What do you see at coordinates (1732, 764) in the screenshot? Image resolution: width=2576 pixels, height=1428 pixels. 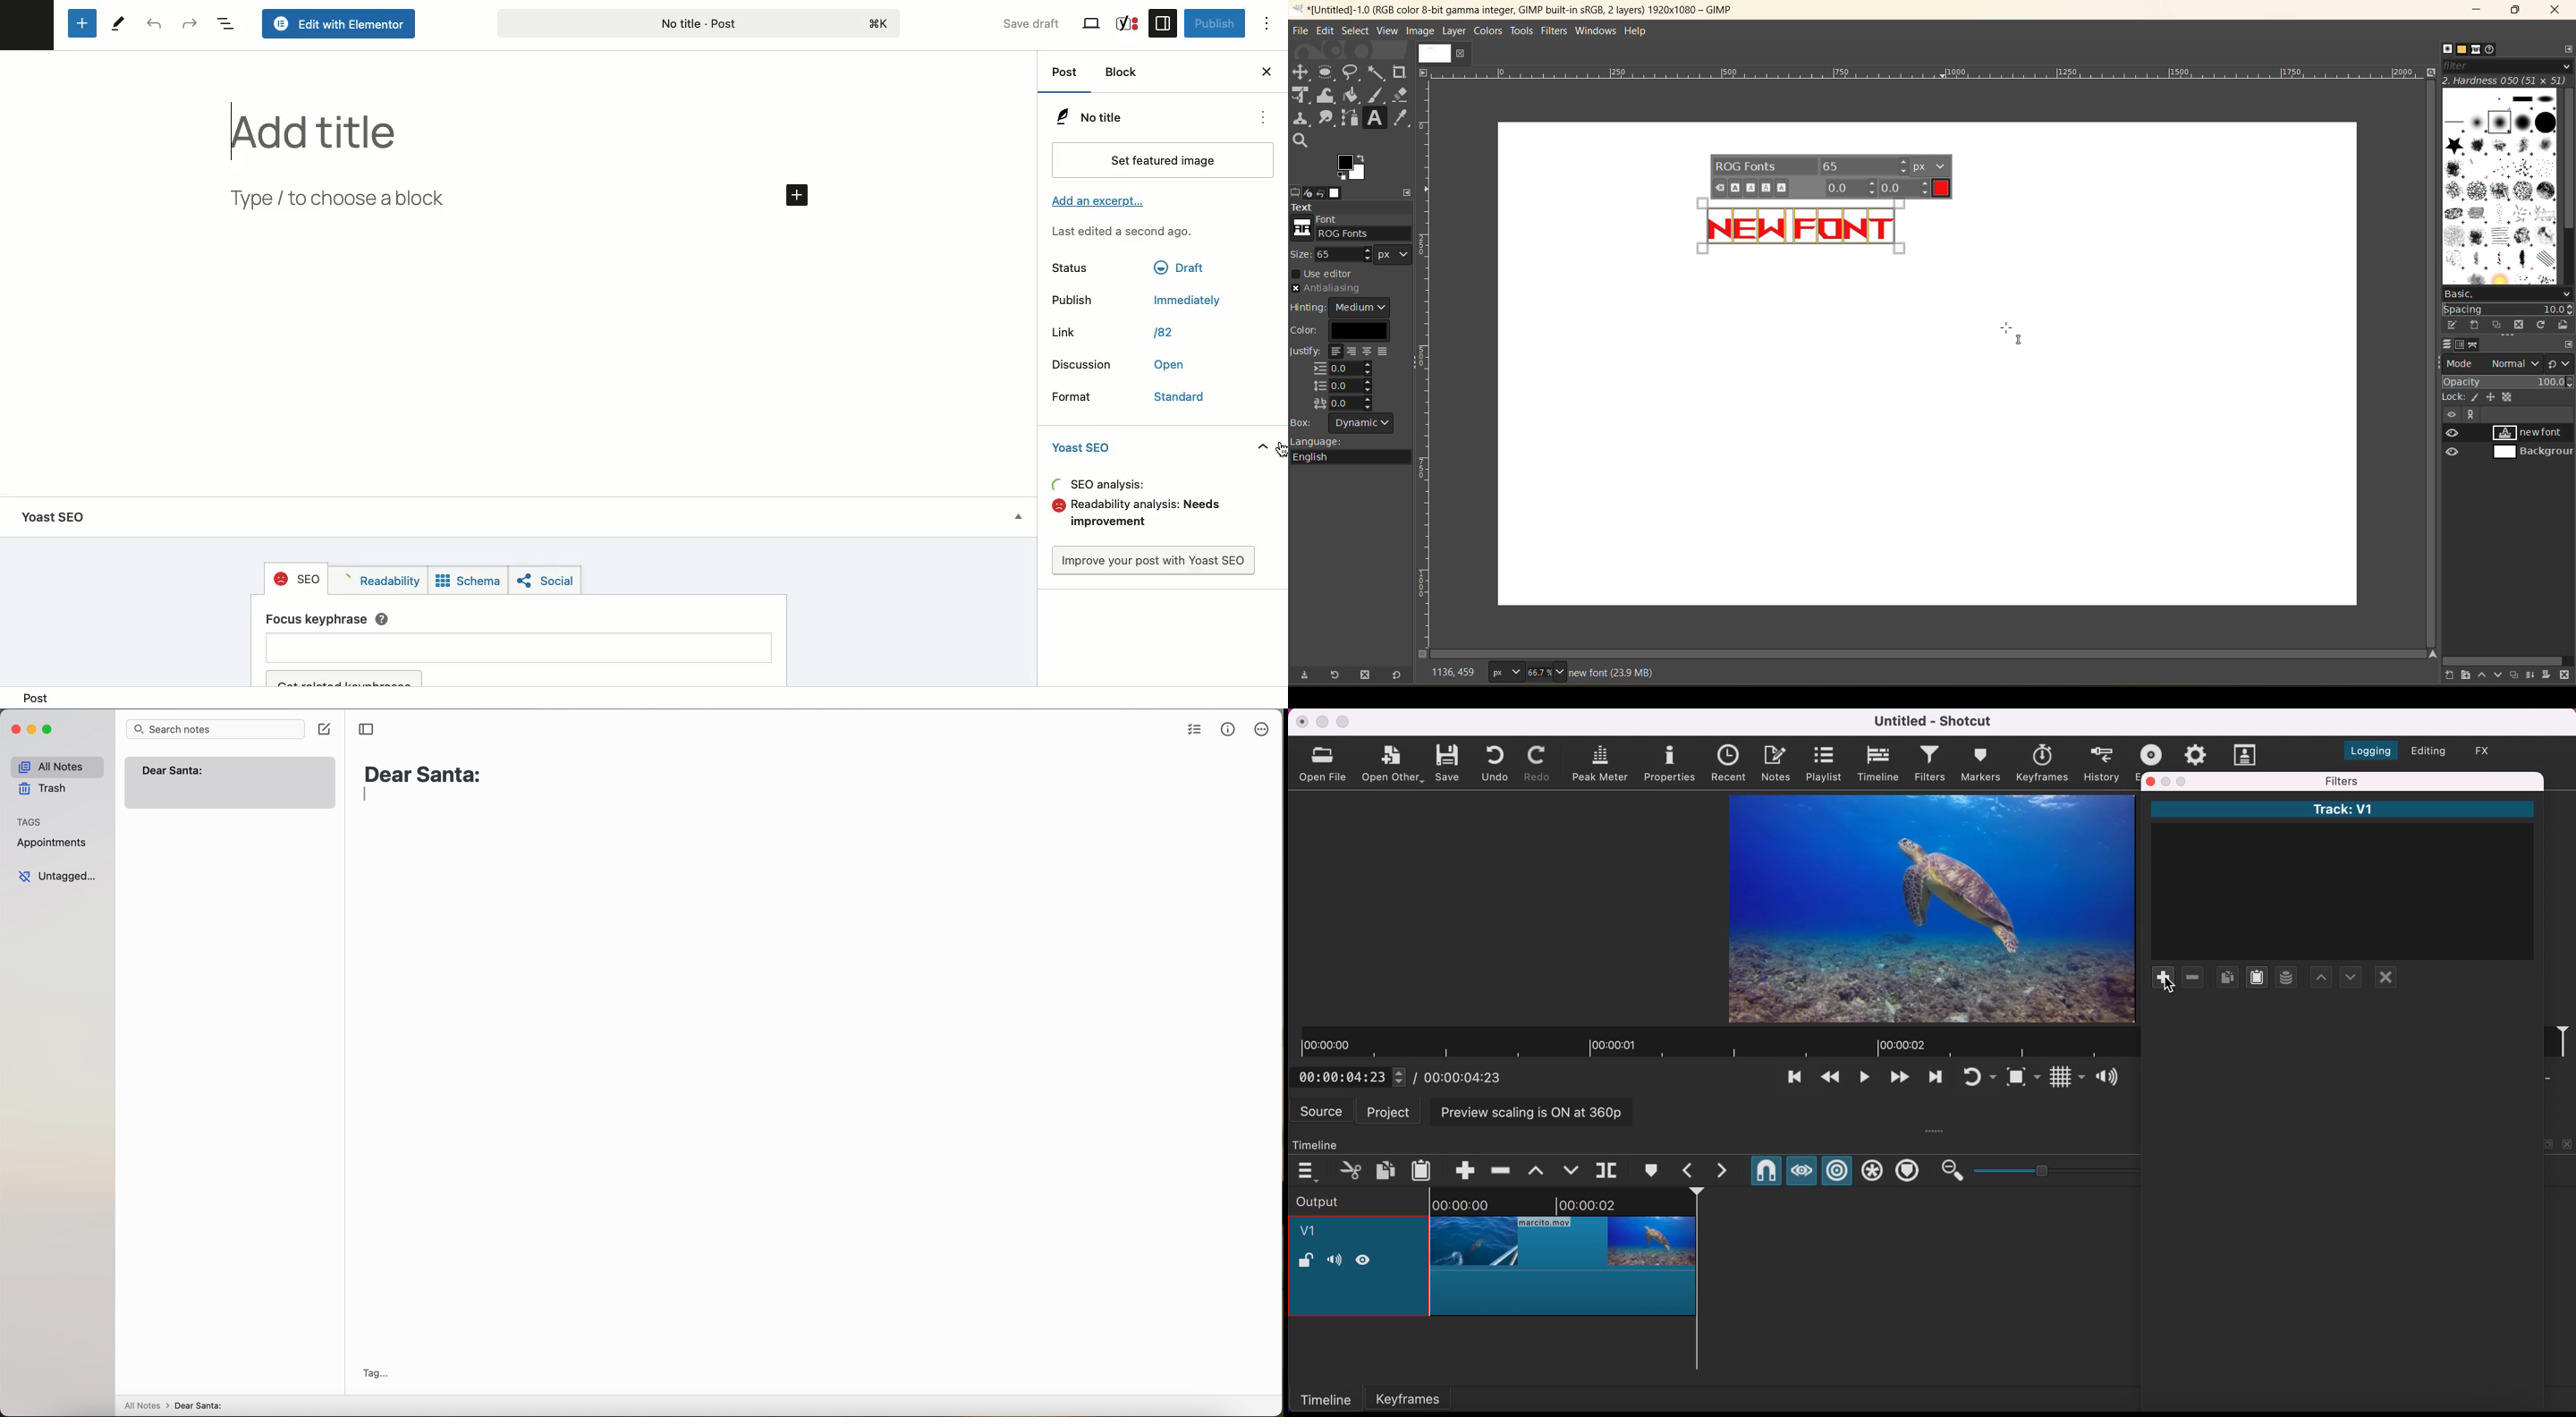 I see `recent` at bounding box center [1732, 764].